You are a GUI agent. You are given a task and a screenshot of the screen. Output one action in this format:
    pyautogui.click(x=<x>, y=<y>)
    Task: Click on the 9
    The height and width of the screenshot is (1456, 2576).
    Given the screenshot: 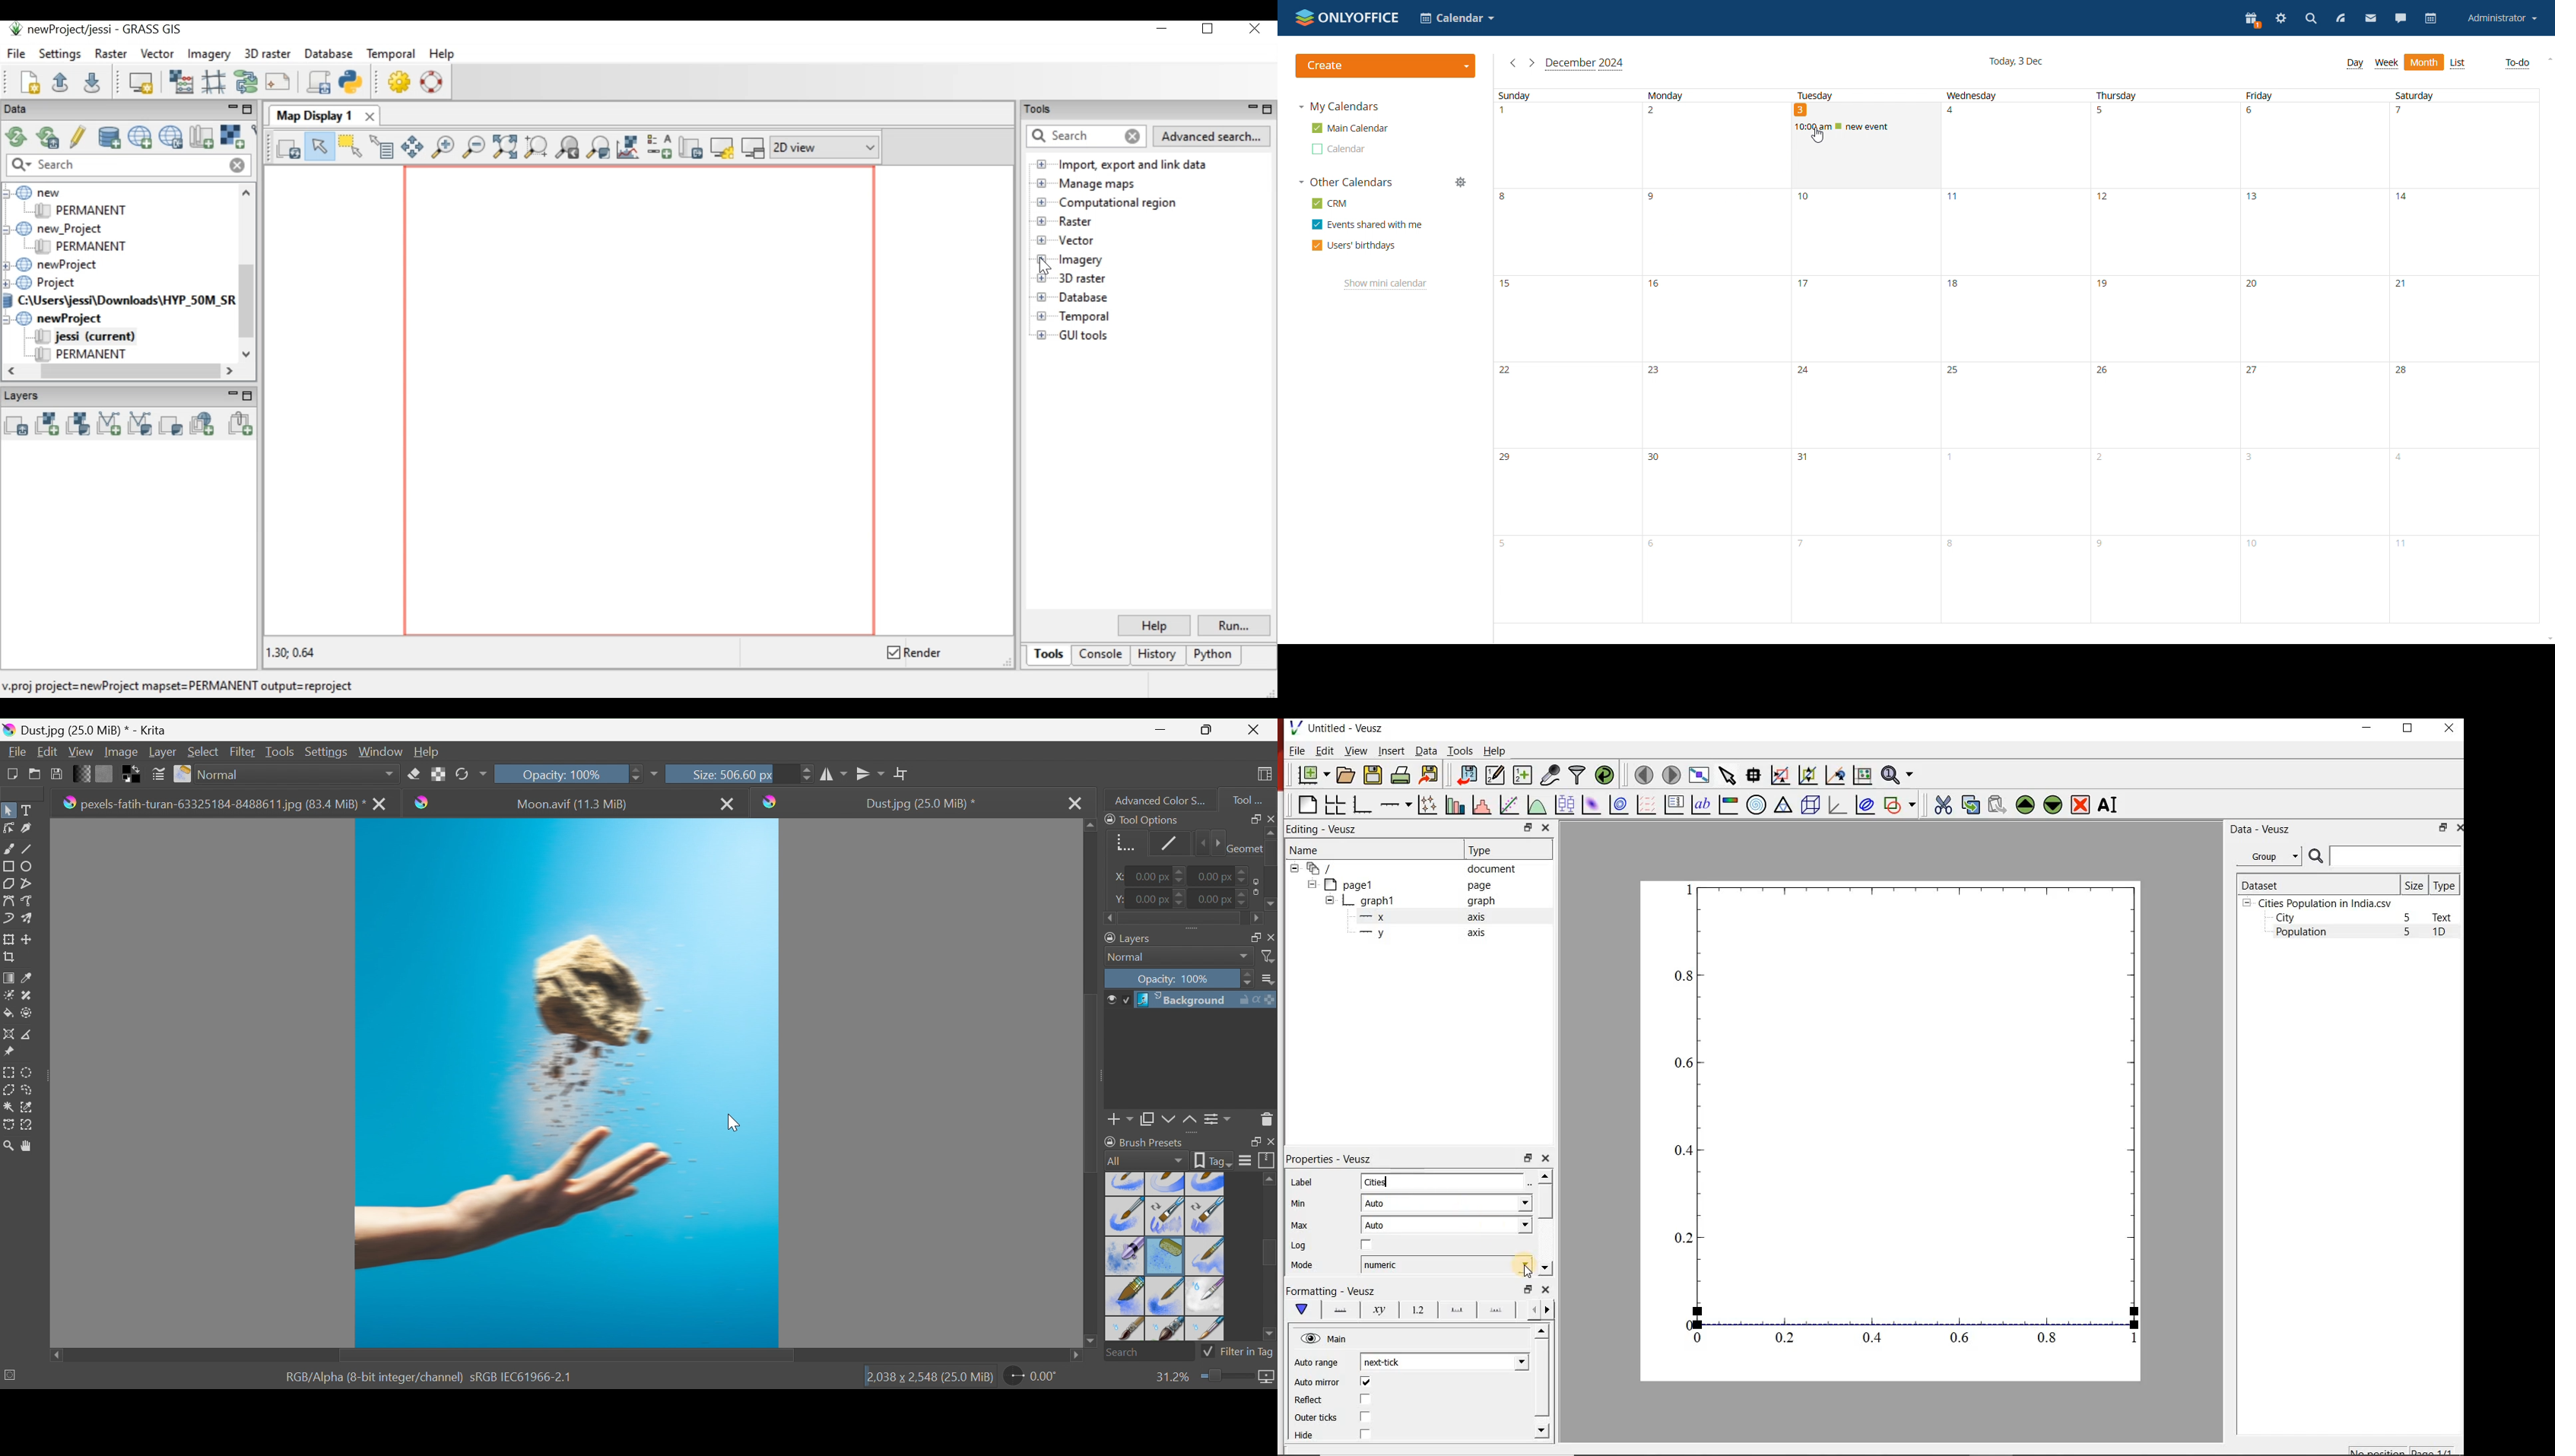 What is the action you would take?
    pyautogui.click(x=1715, y=233)
    